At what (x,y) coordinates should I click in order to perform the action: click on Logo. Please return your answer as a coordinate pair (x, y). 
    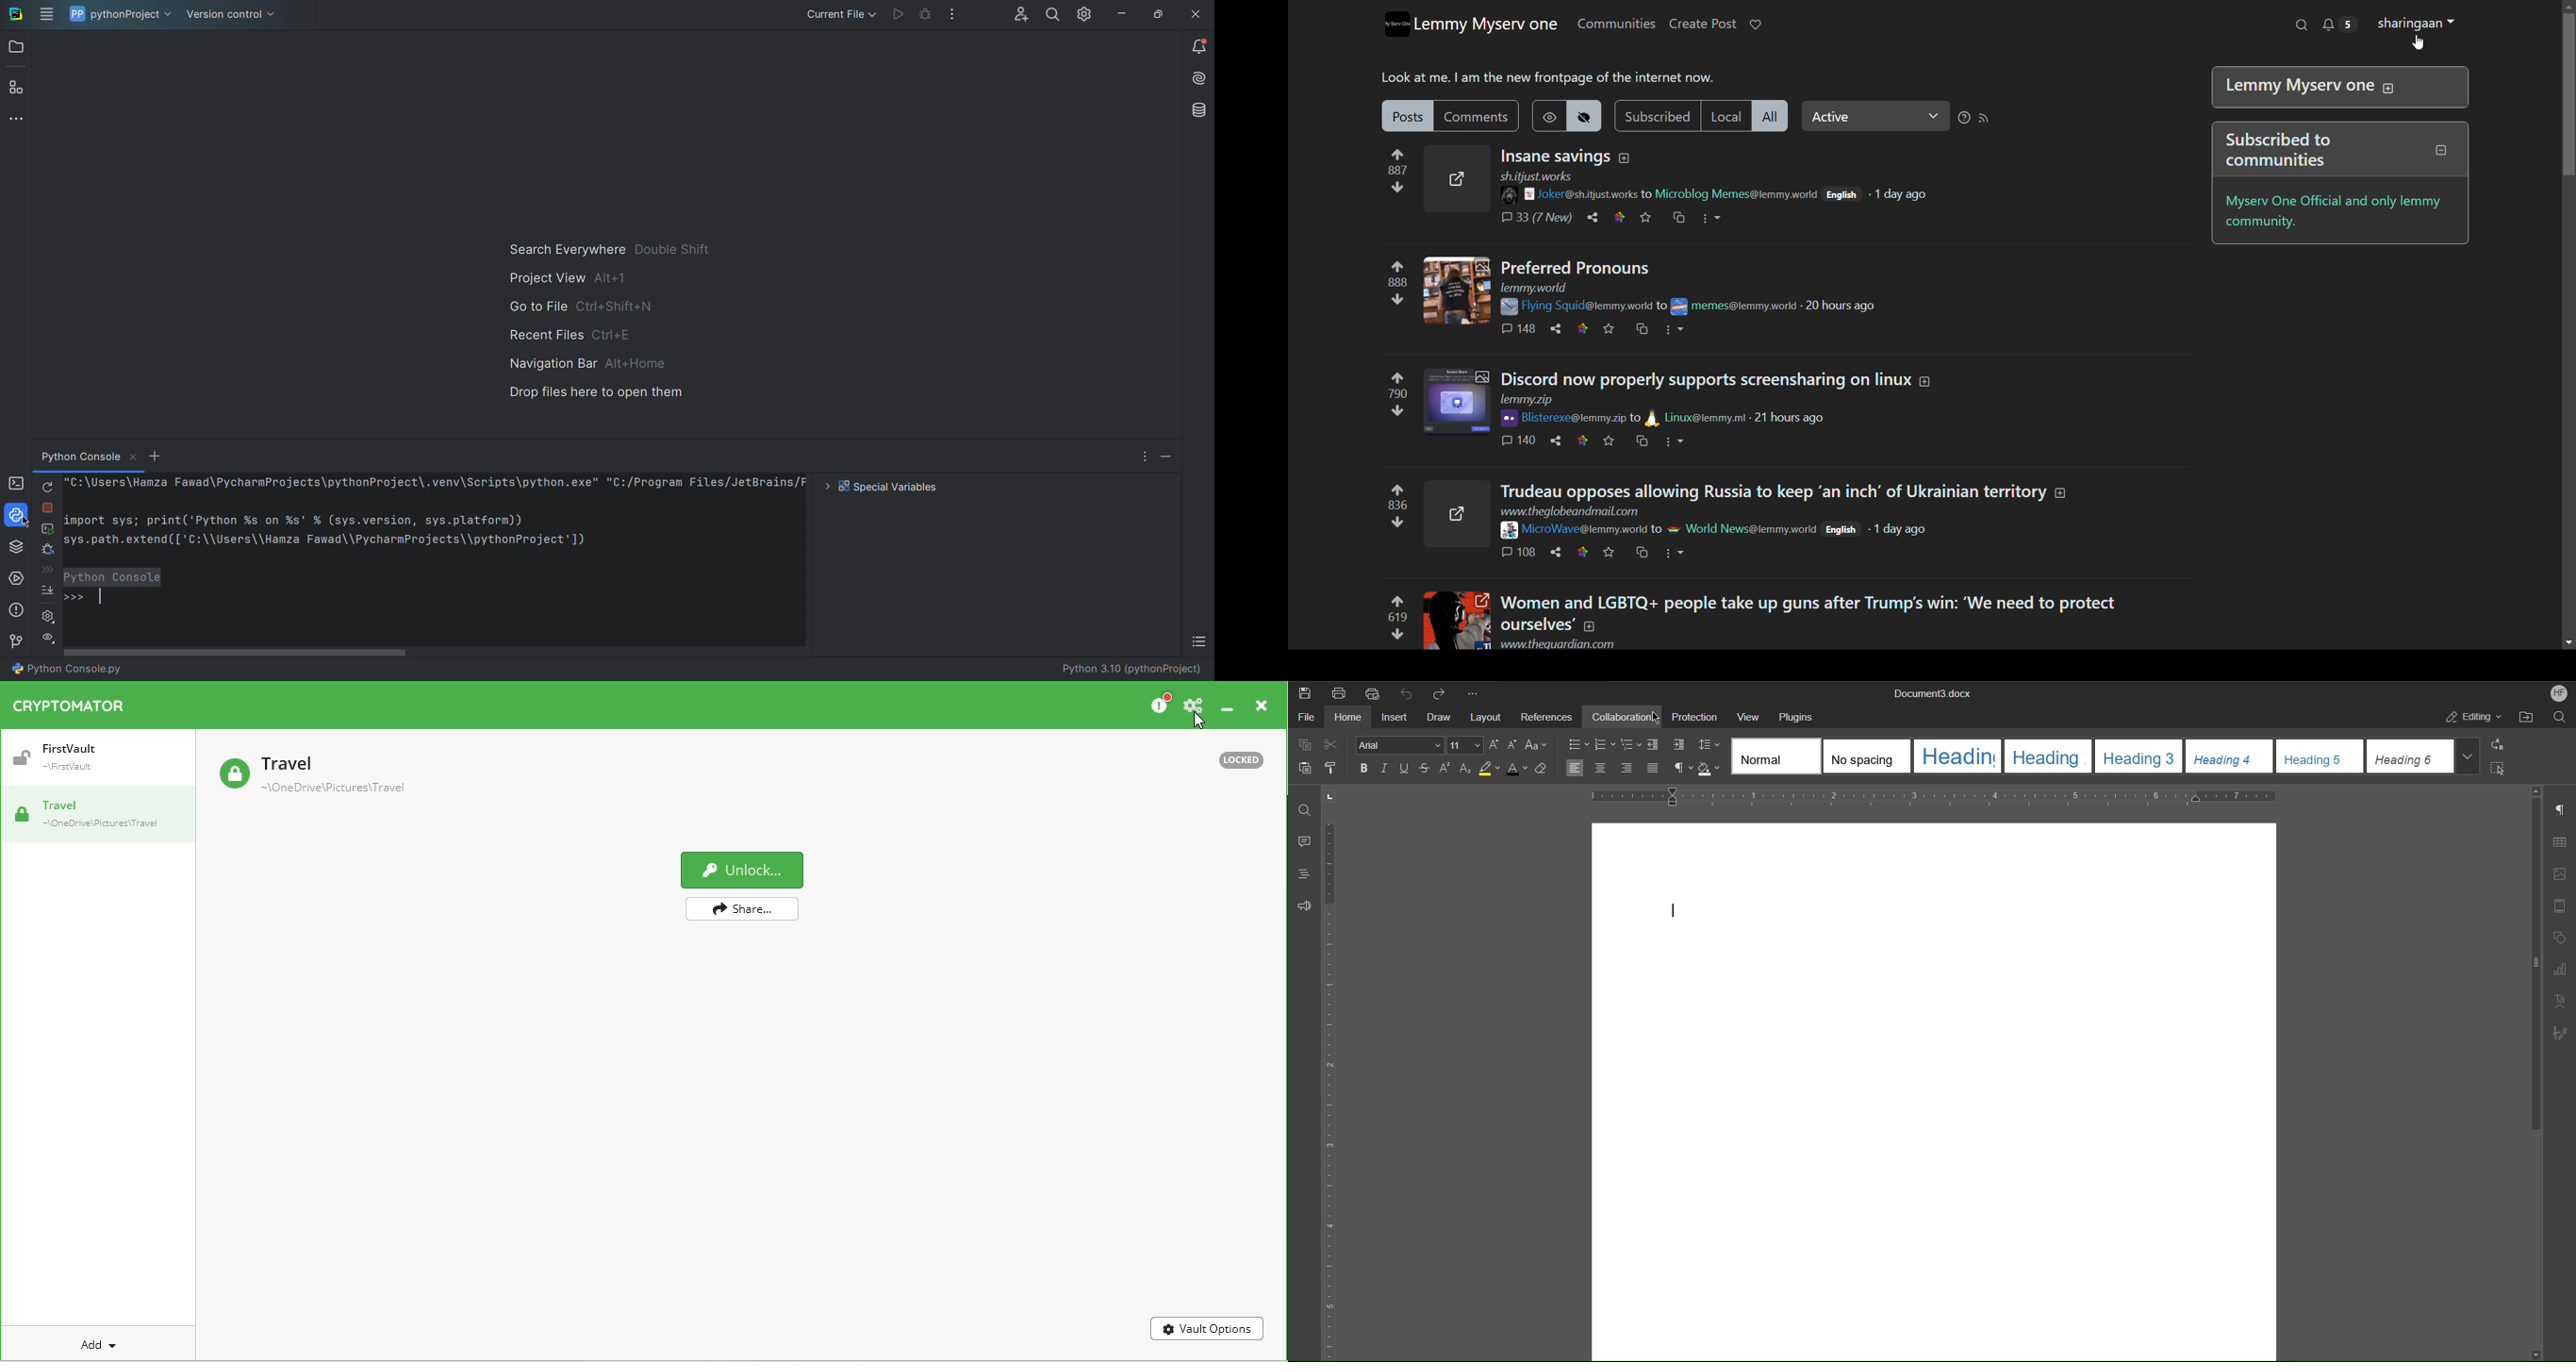
    Looking at the image, I should click on (15, 16).